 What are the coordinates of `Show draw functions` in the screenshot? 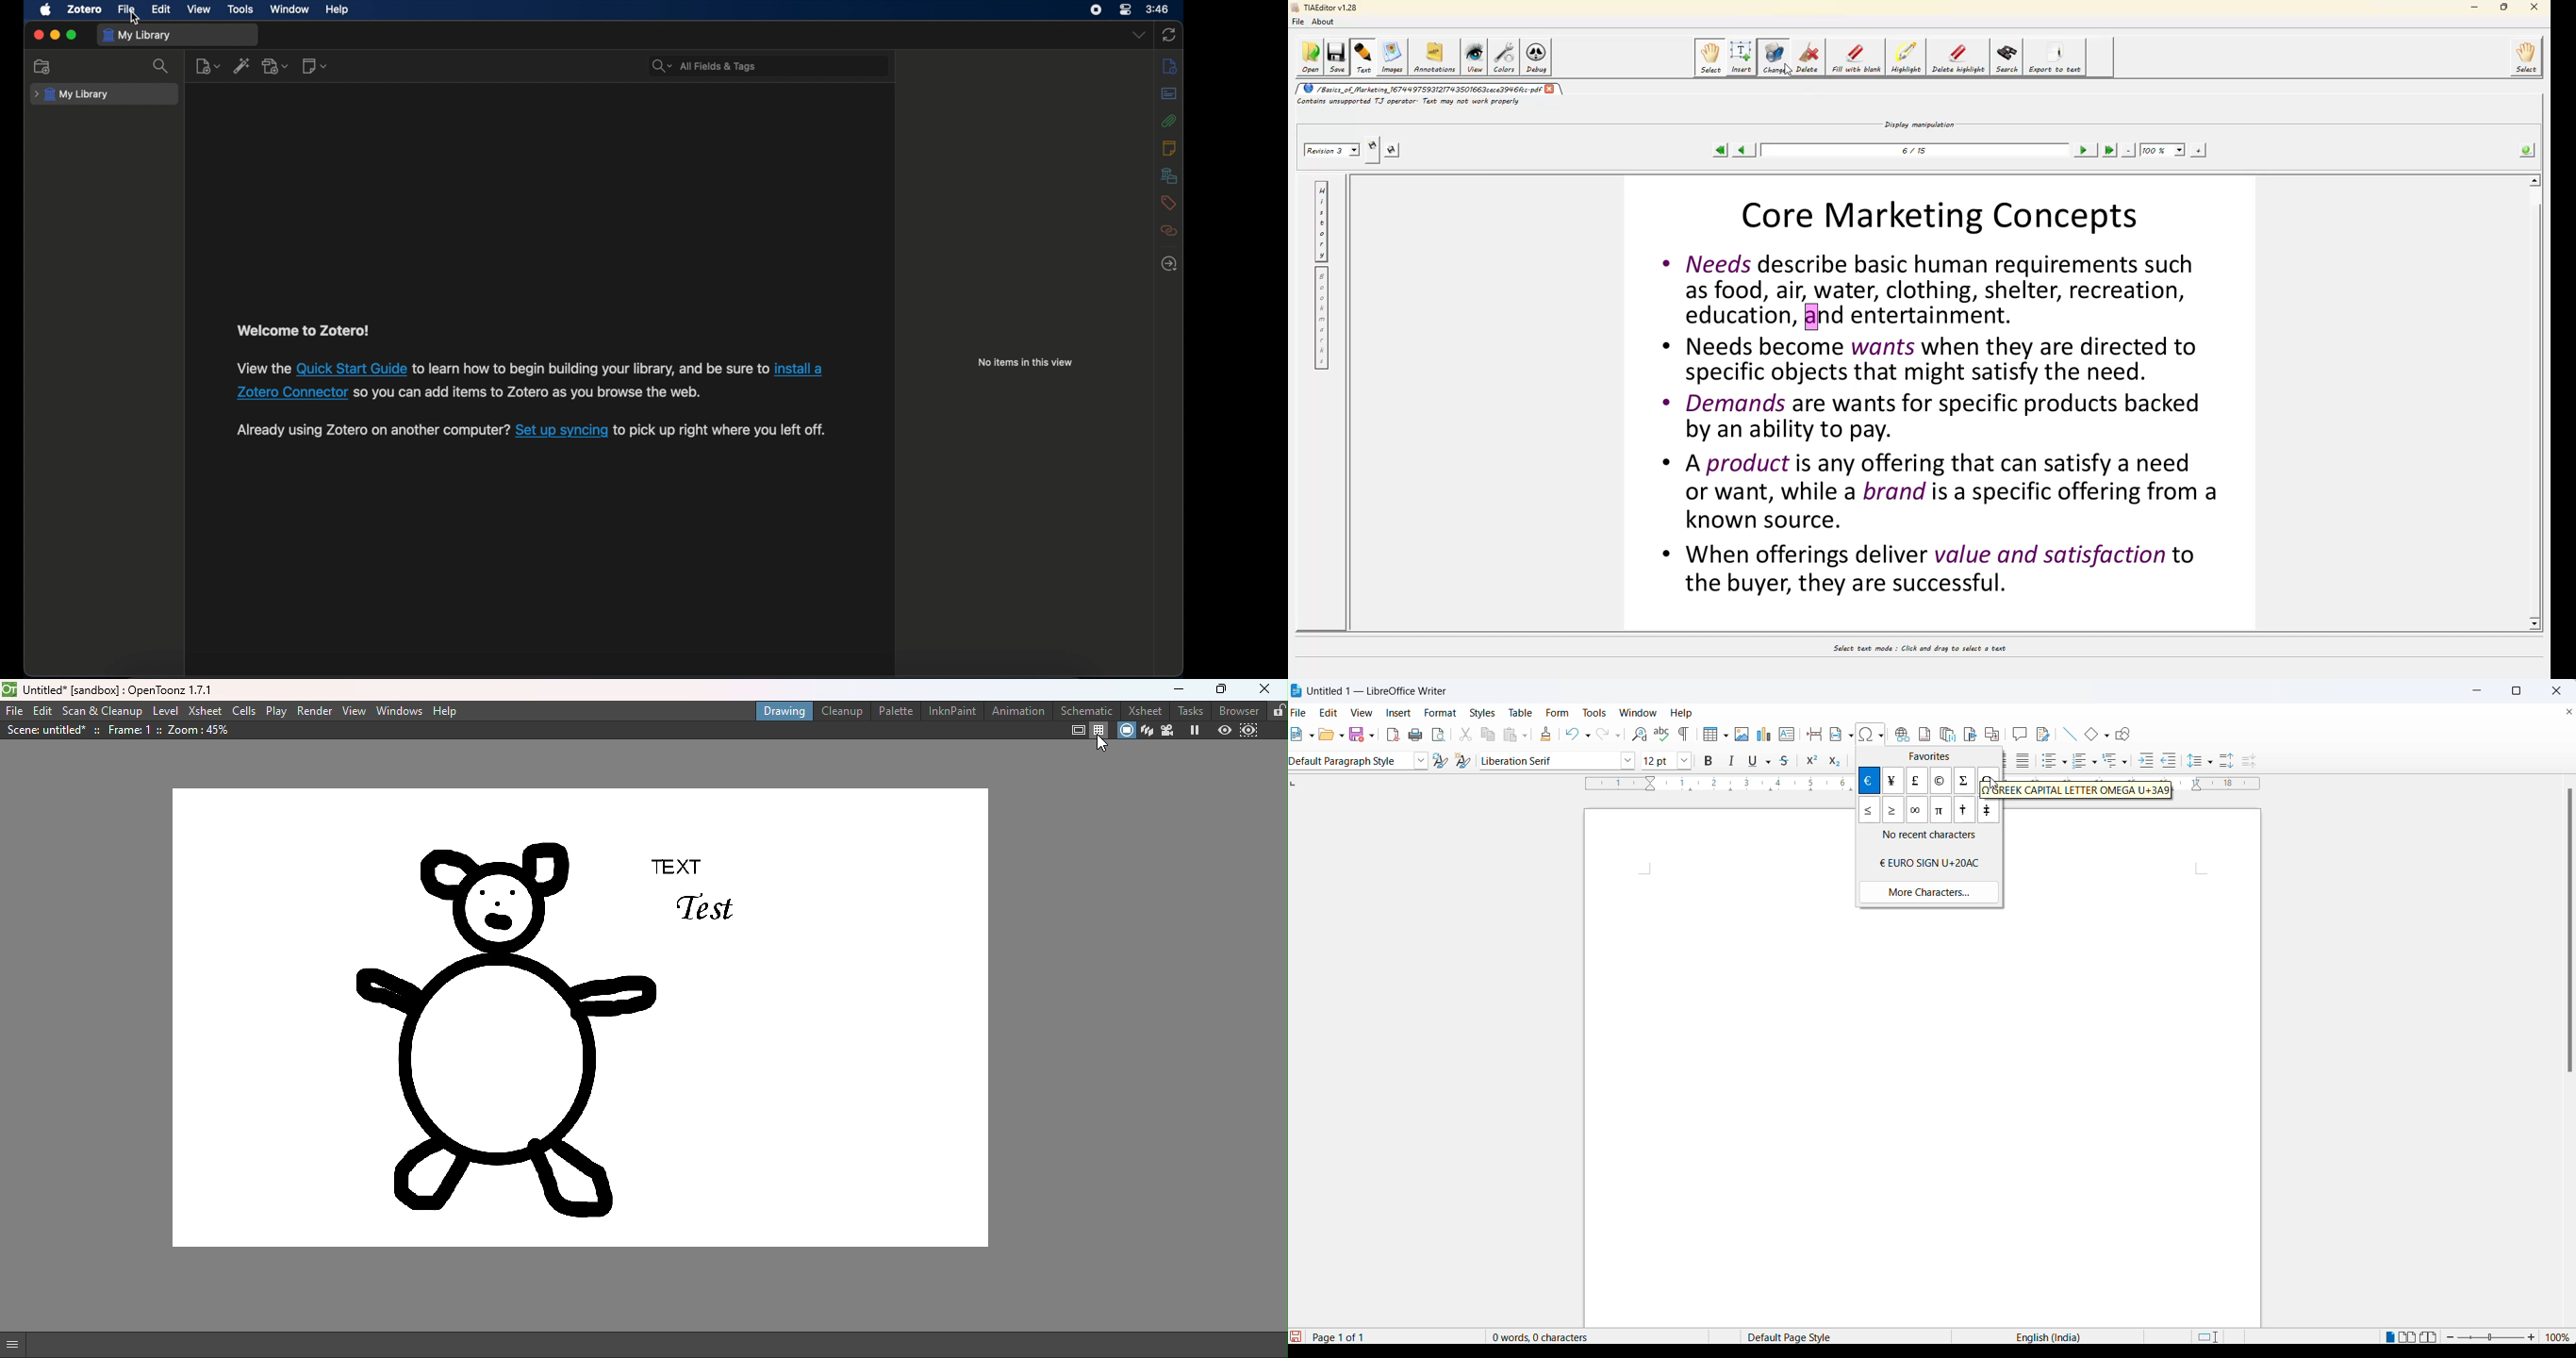 It's located at (2128, 735).